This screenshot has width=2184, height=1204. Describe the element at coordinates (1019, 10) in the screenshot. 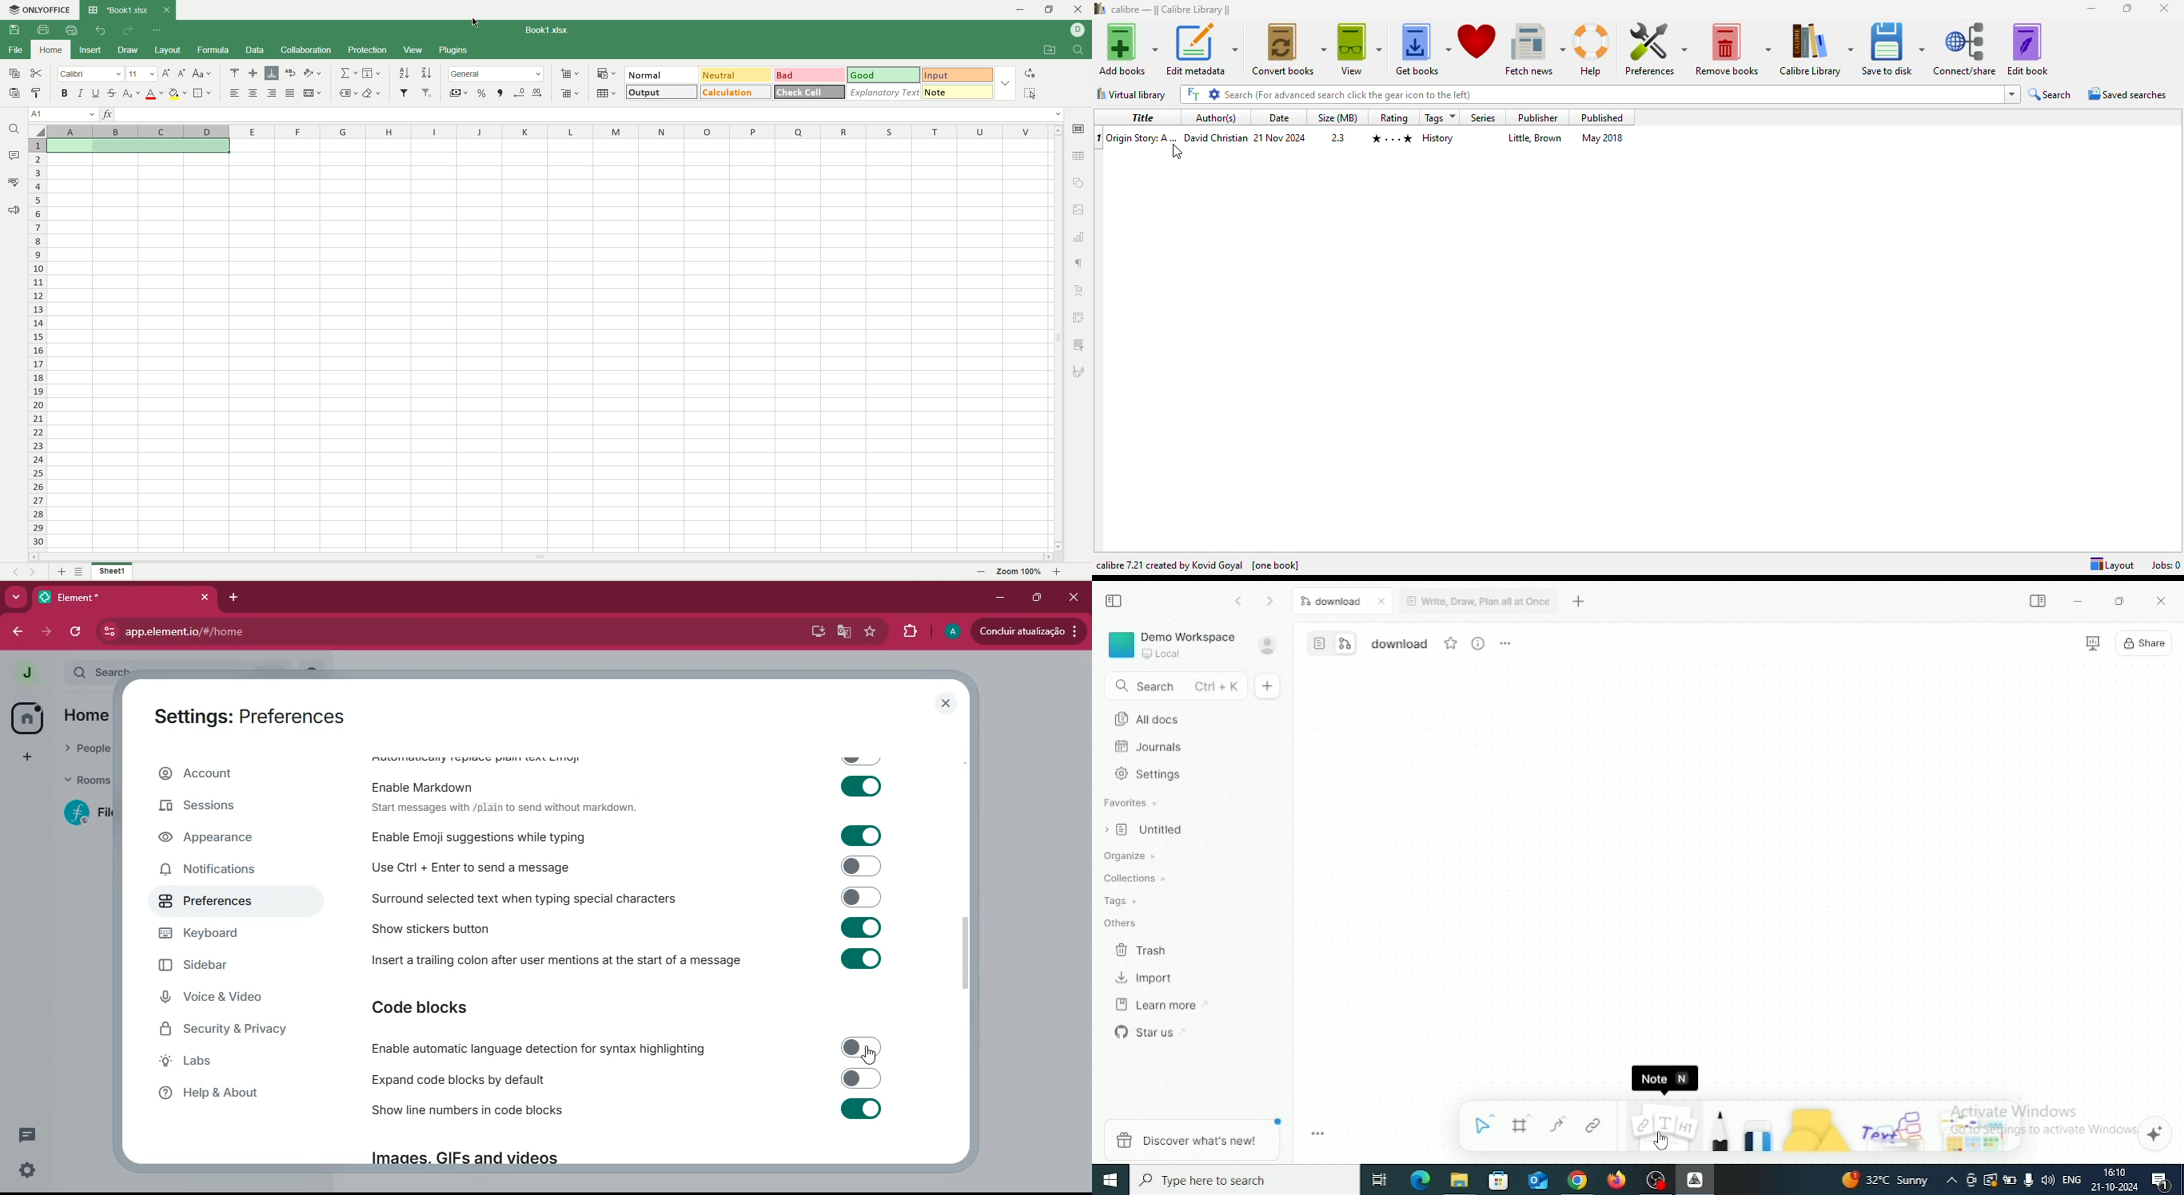

I see `minimize` at that location.